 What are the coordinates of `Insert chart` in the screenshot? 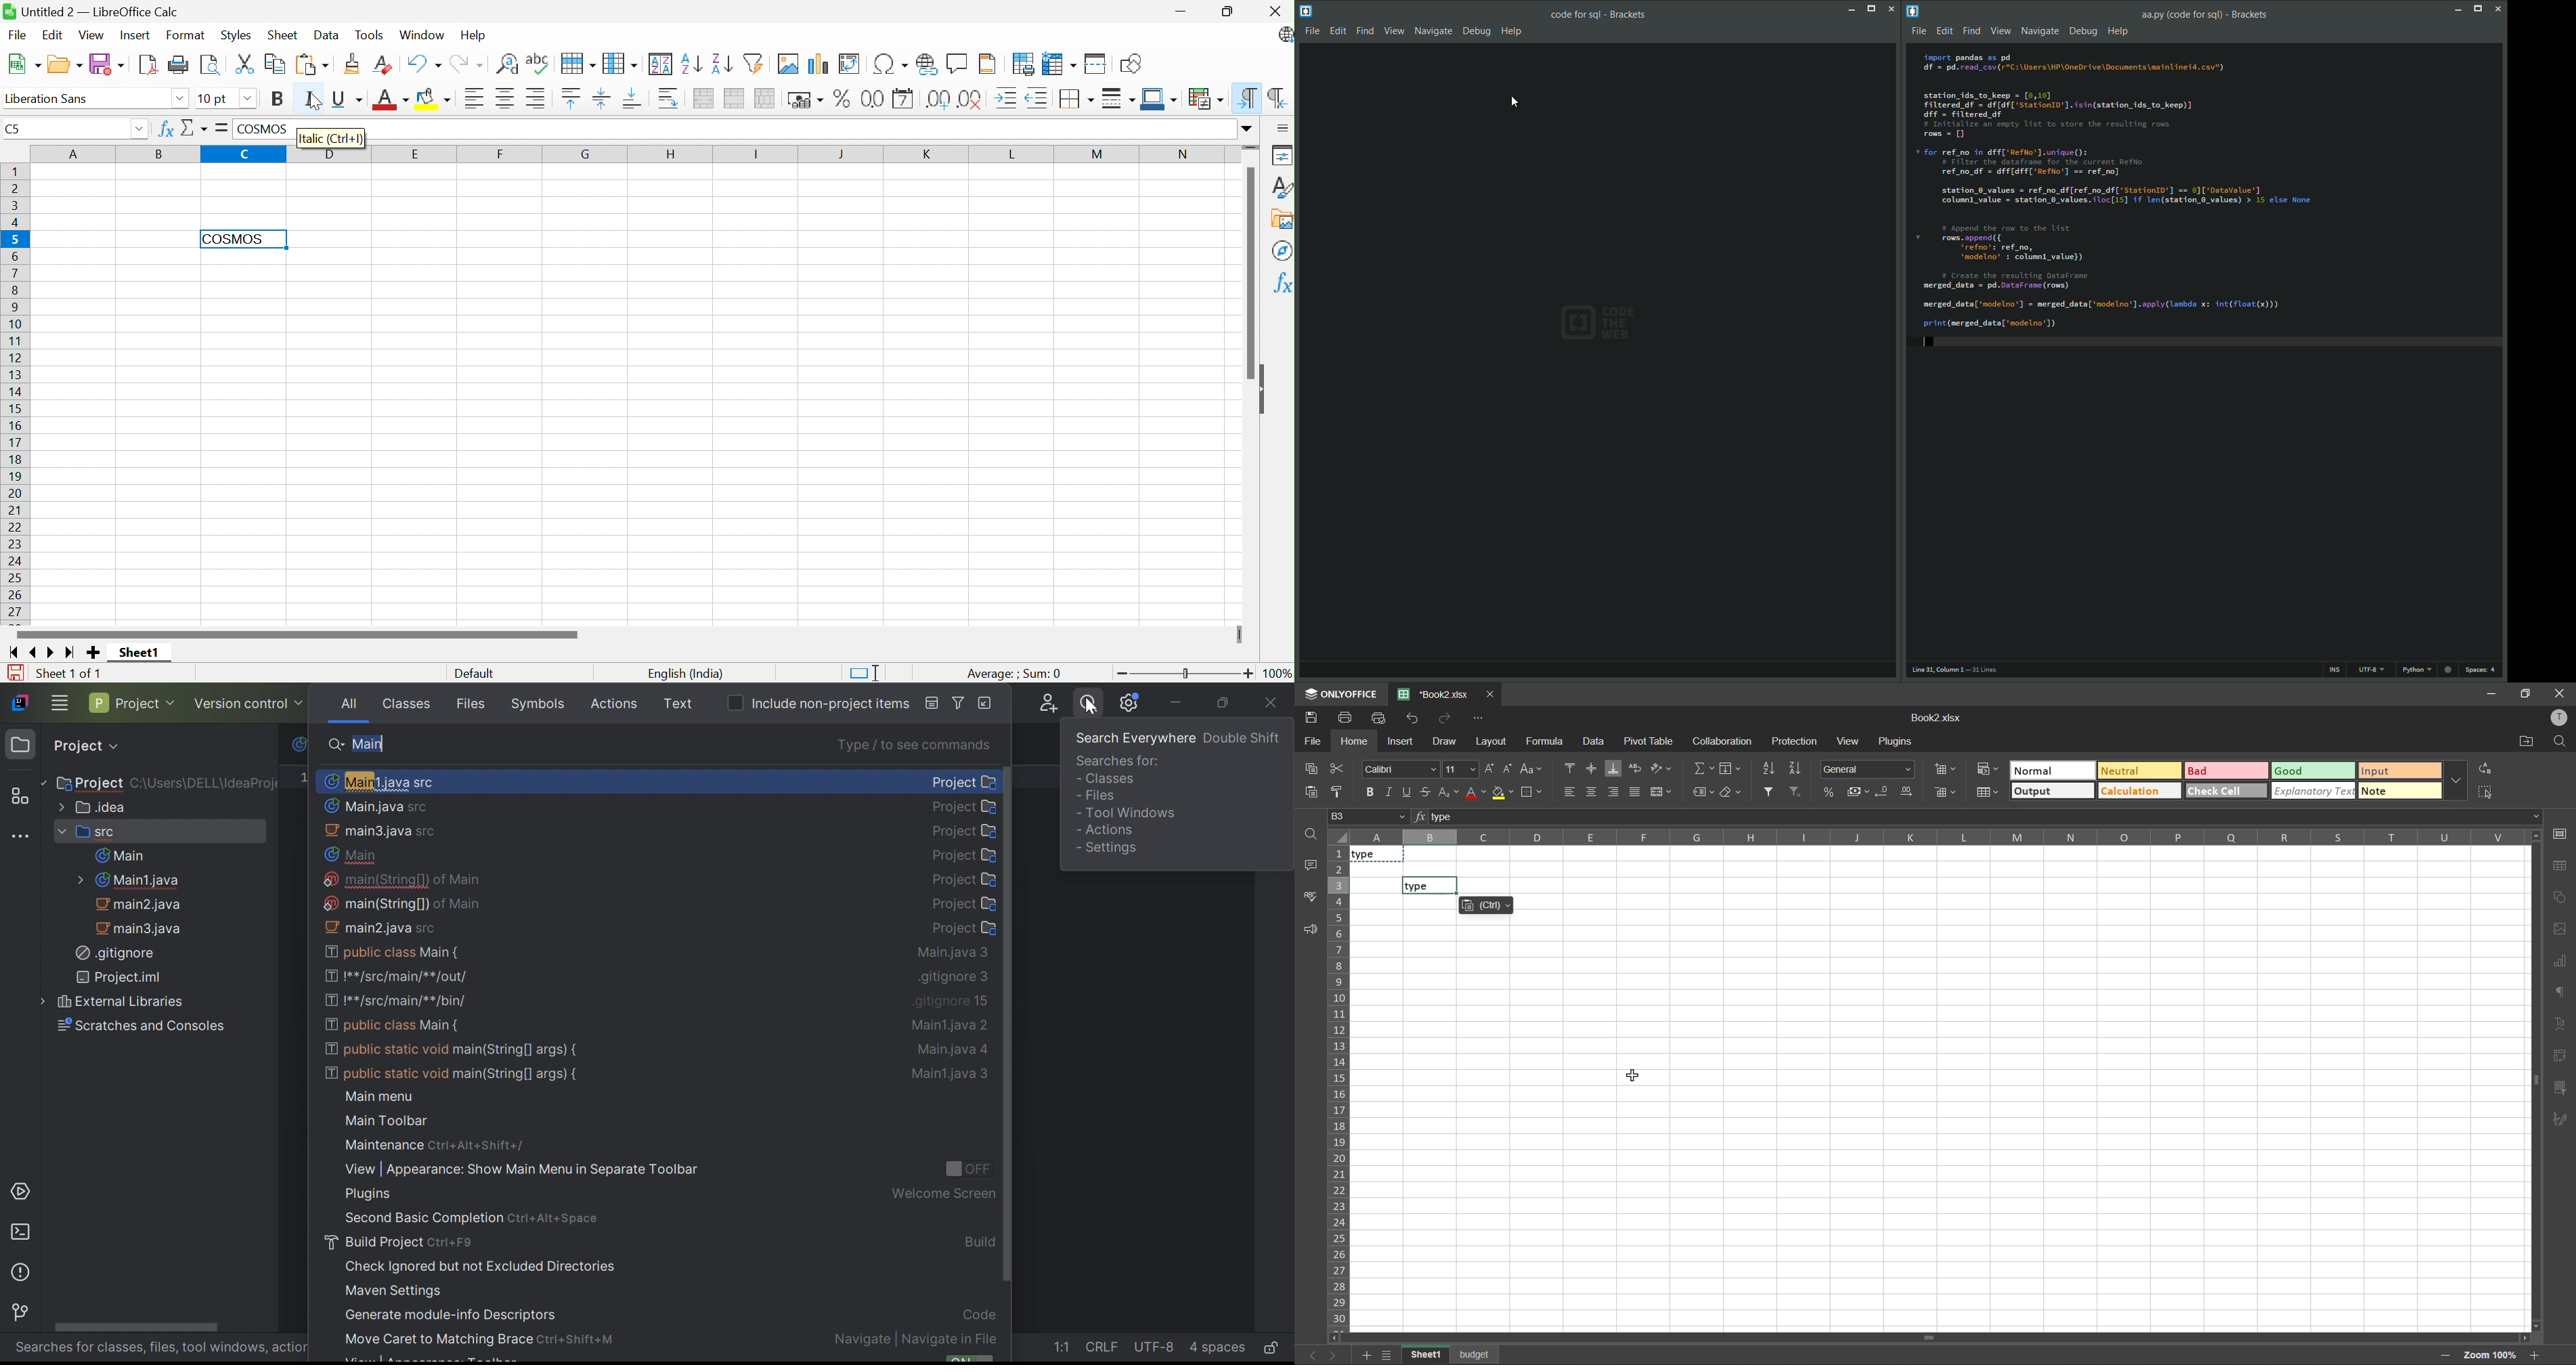 It's located at (816, 64).